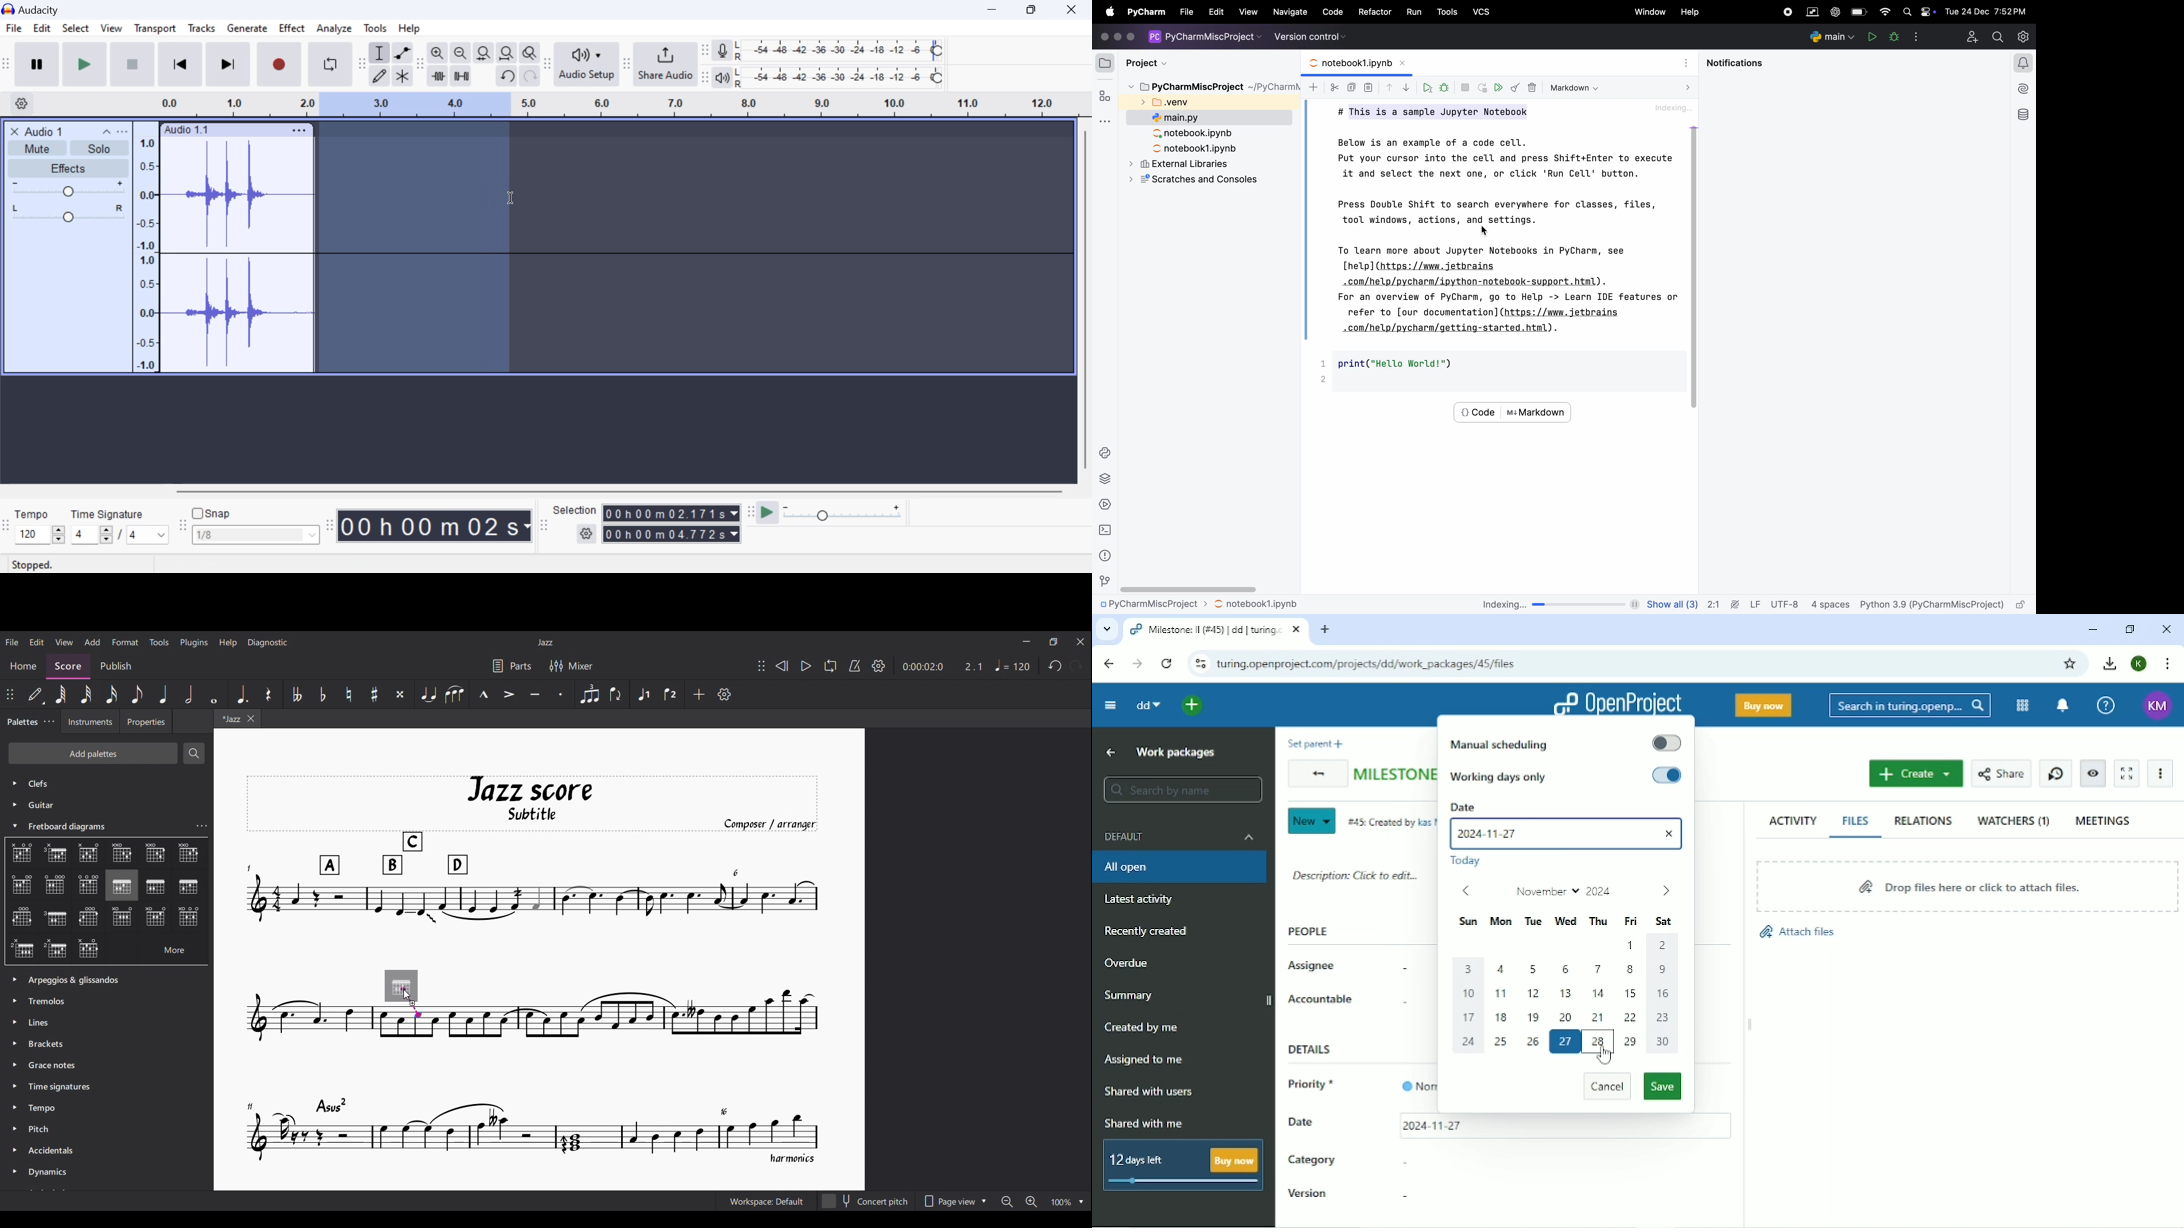 The height and width of the screenshot is (1232, 2184). What do you see at coordinates (1147, 1123) in the screenshot?
I see `Shared with me` at bounding box center [1147, 1123].